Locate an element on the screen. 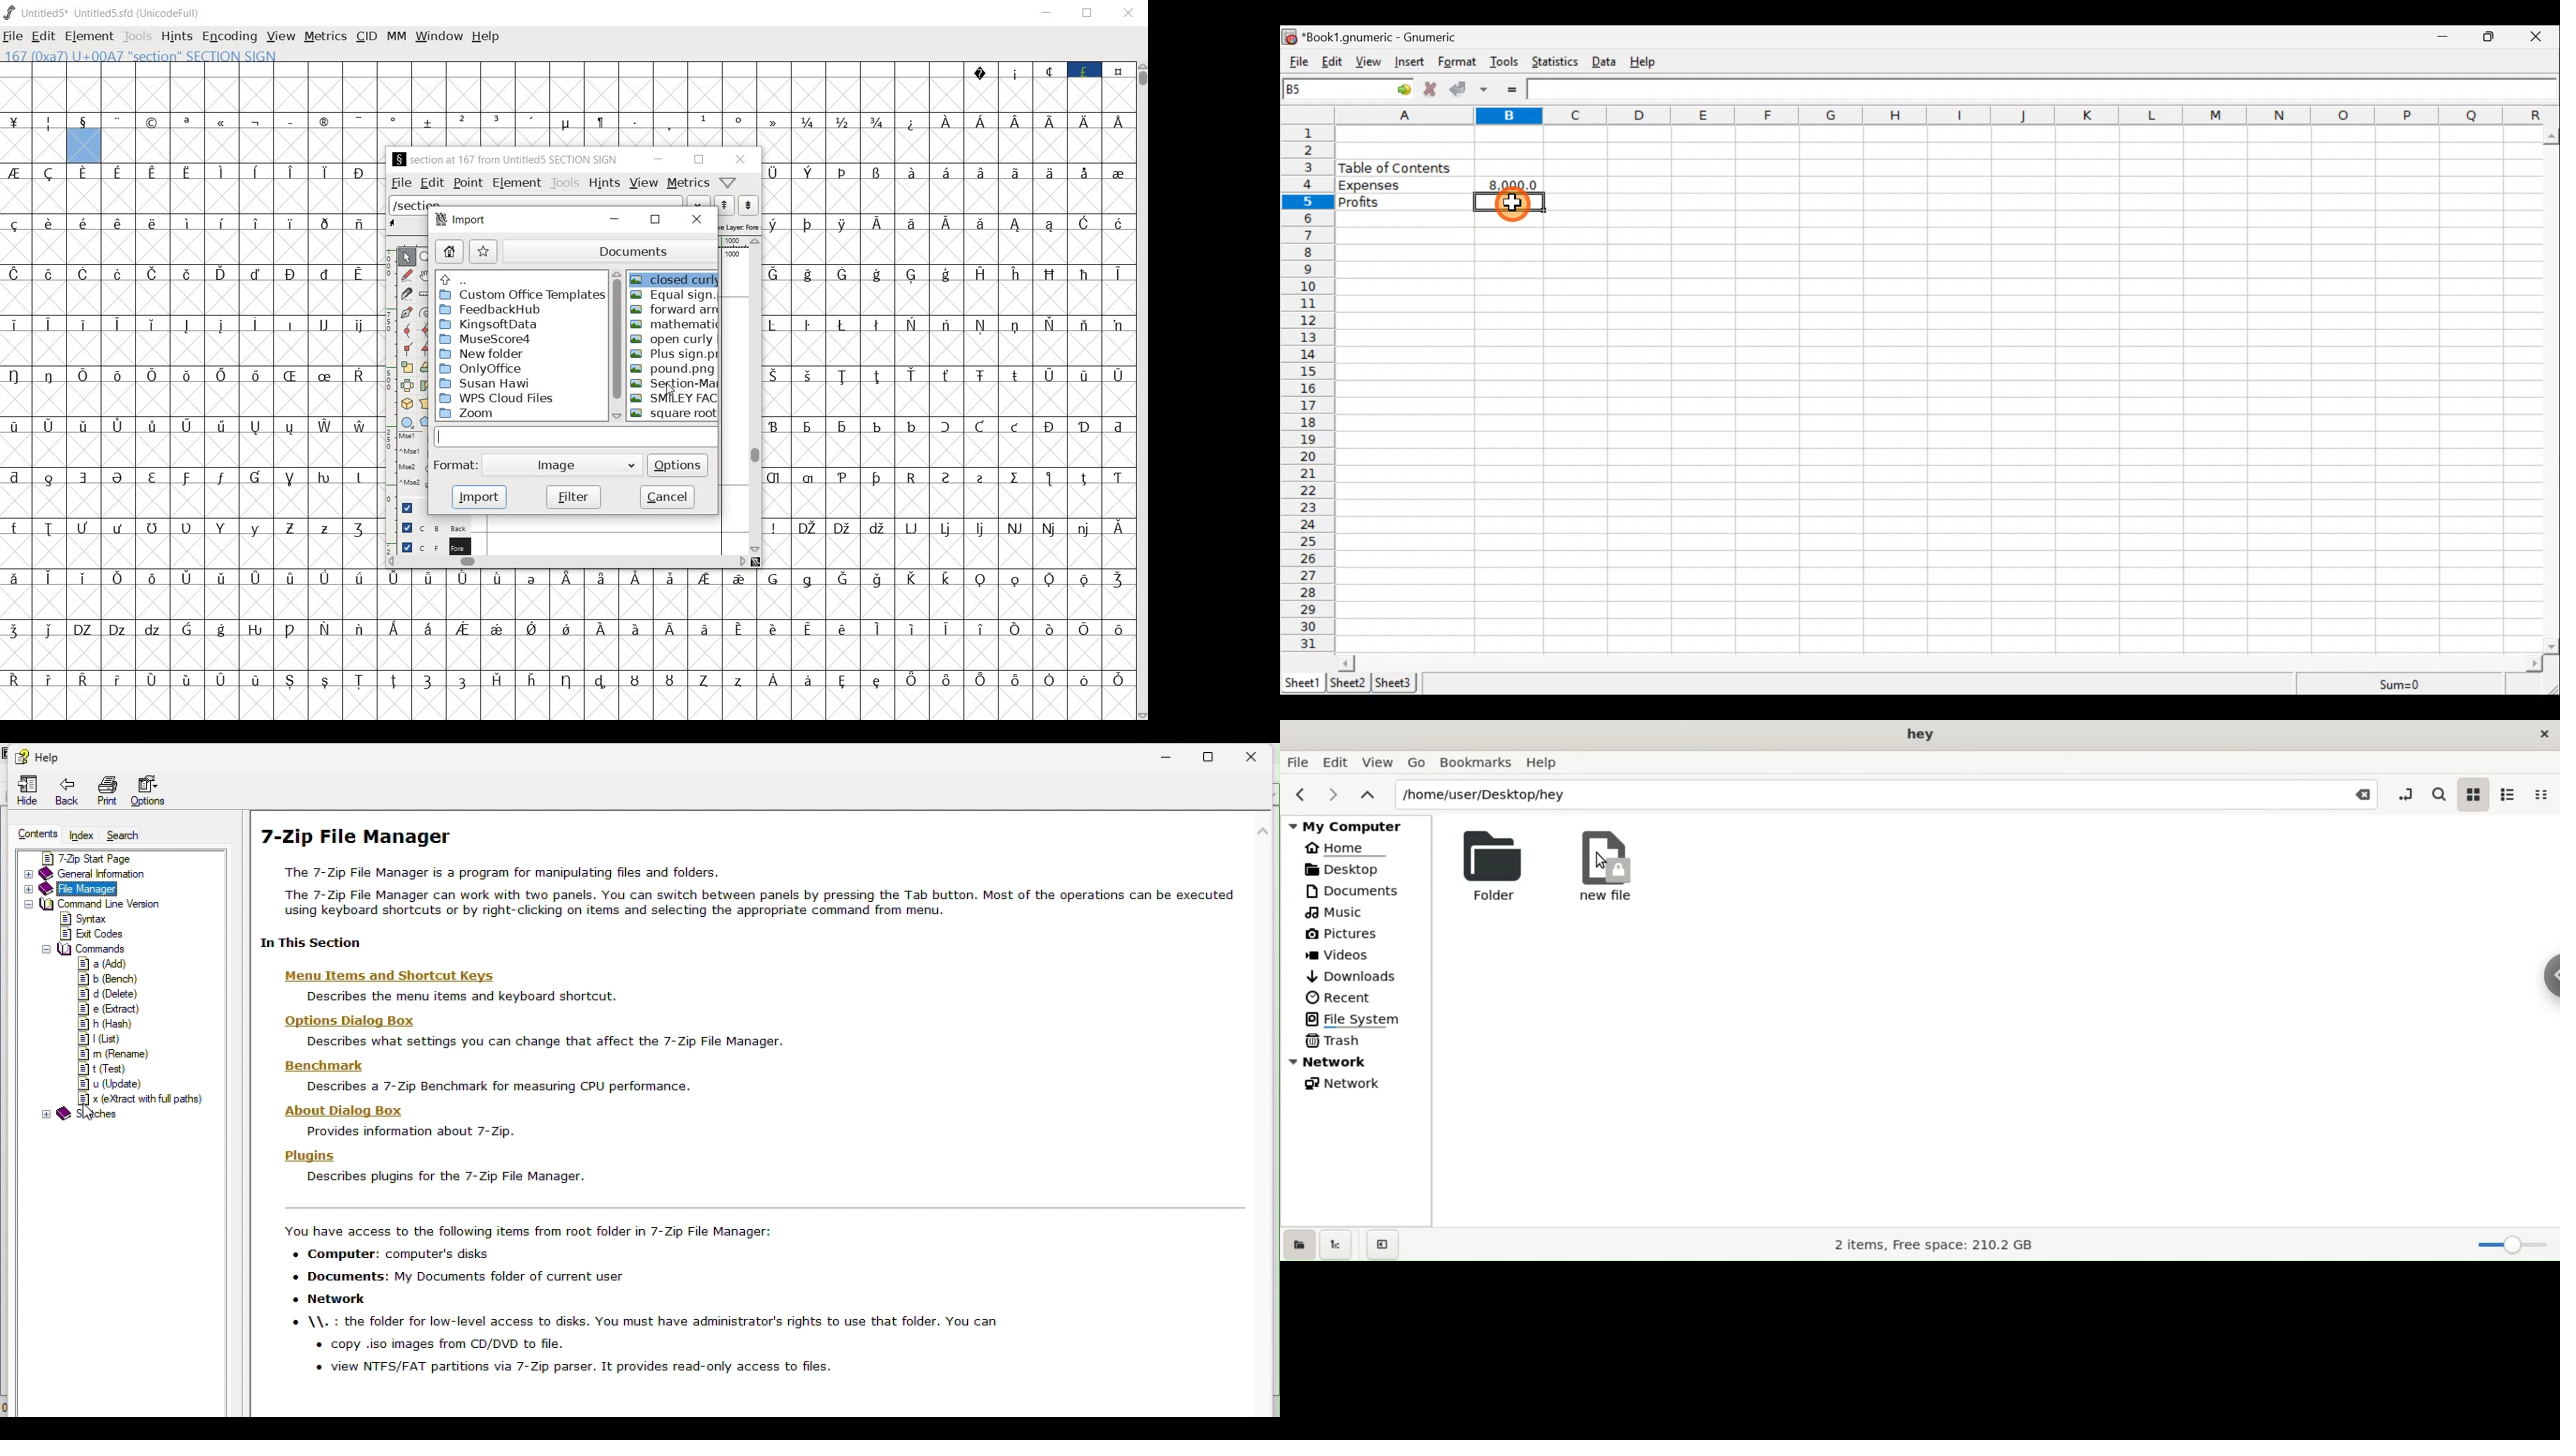 Image resolution: width=2576 pixels, height=1456 pixels. active layer is located at coordinates (740, 227).